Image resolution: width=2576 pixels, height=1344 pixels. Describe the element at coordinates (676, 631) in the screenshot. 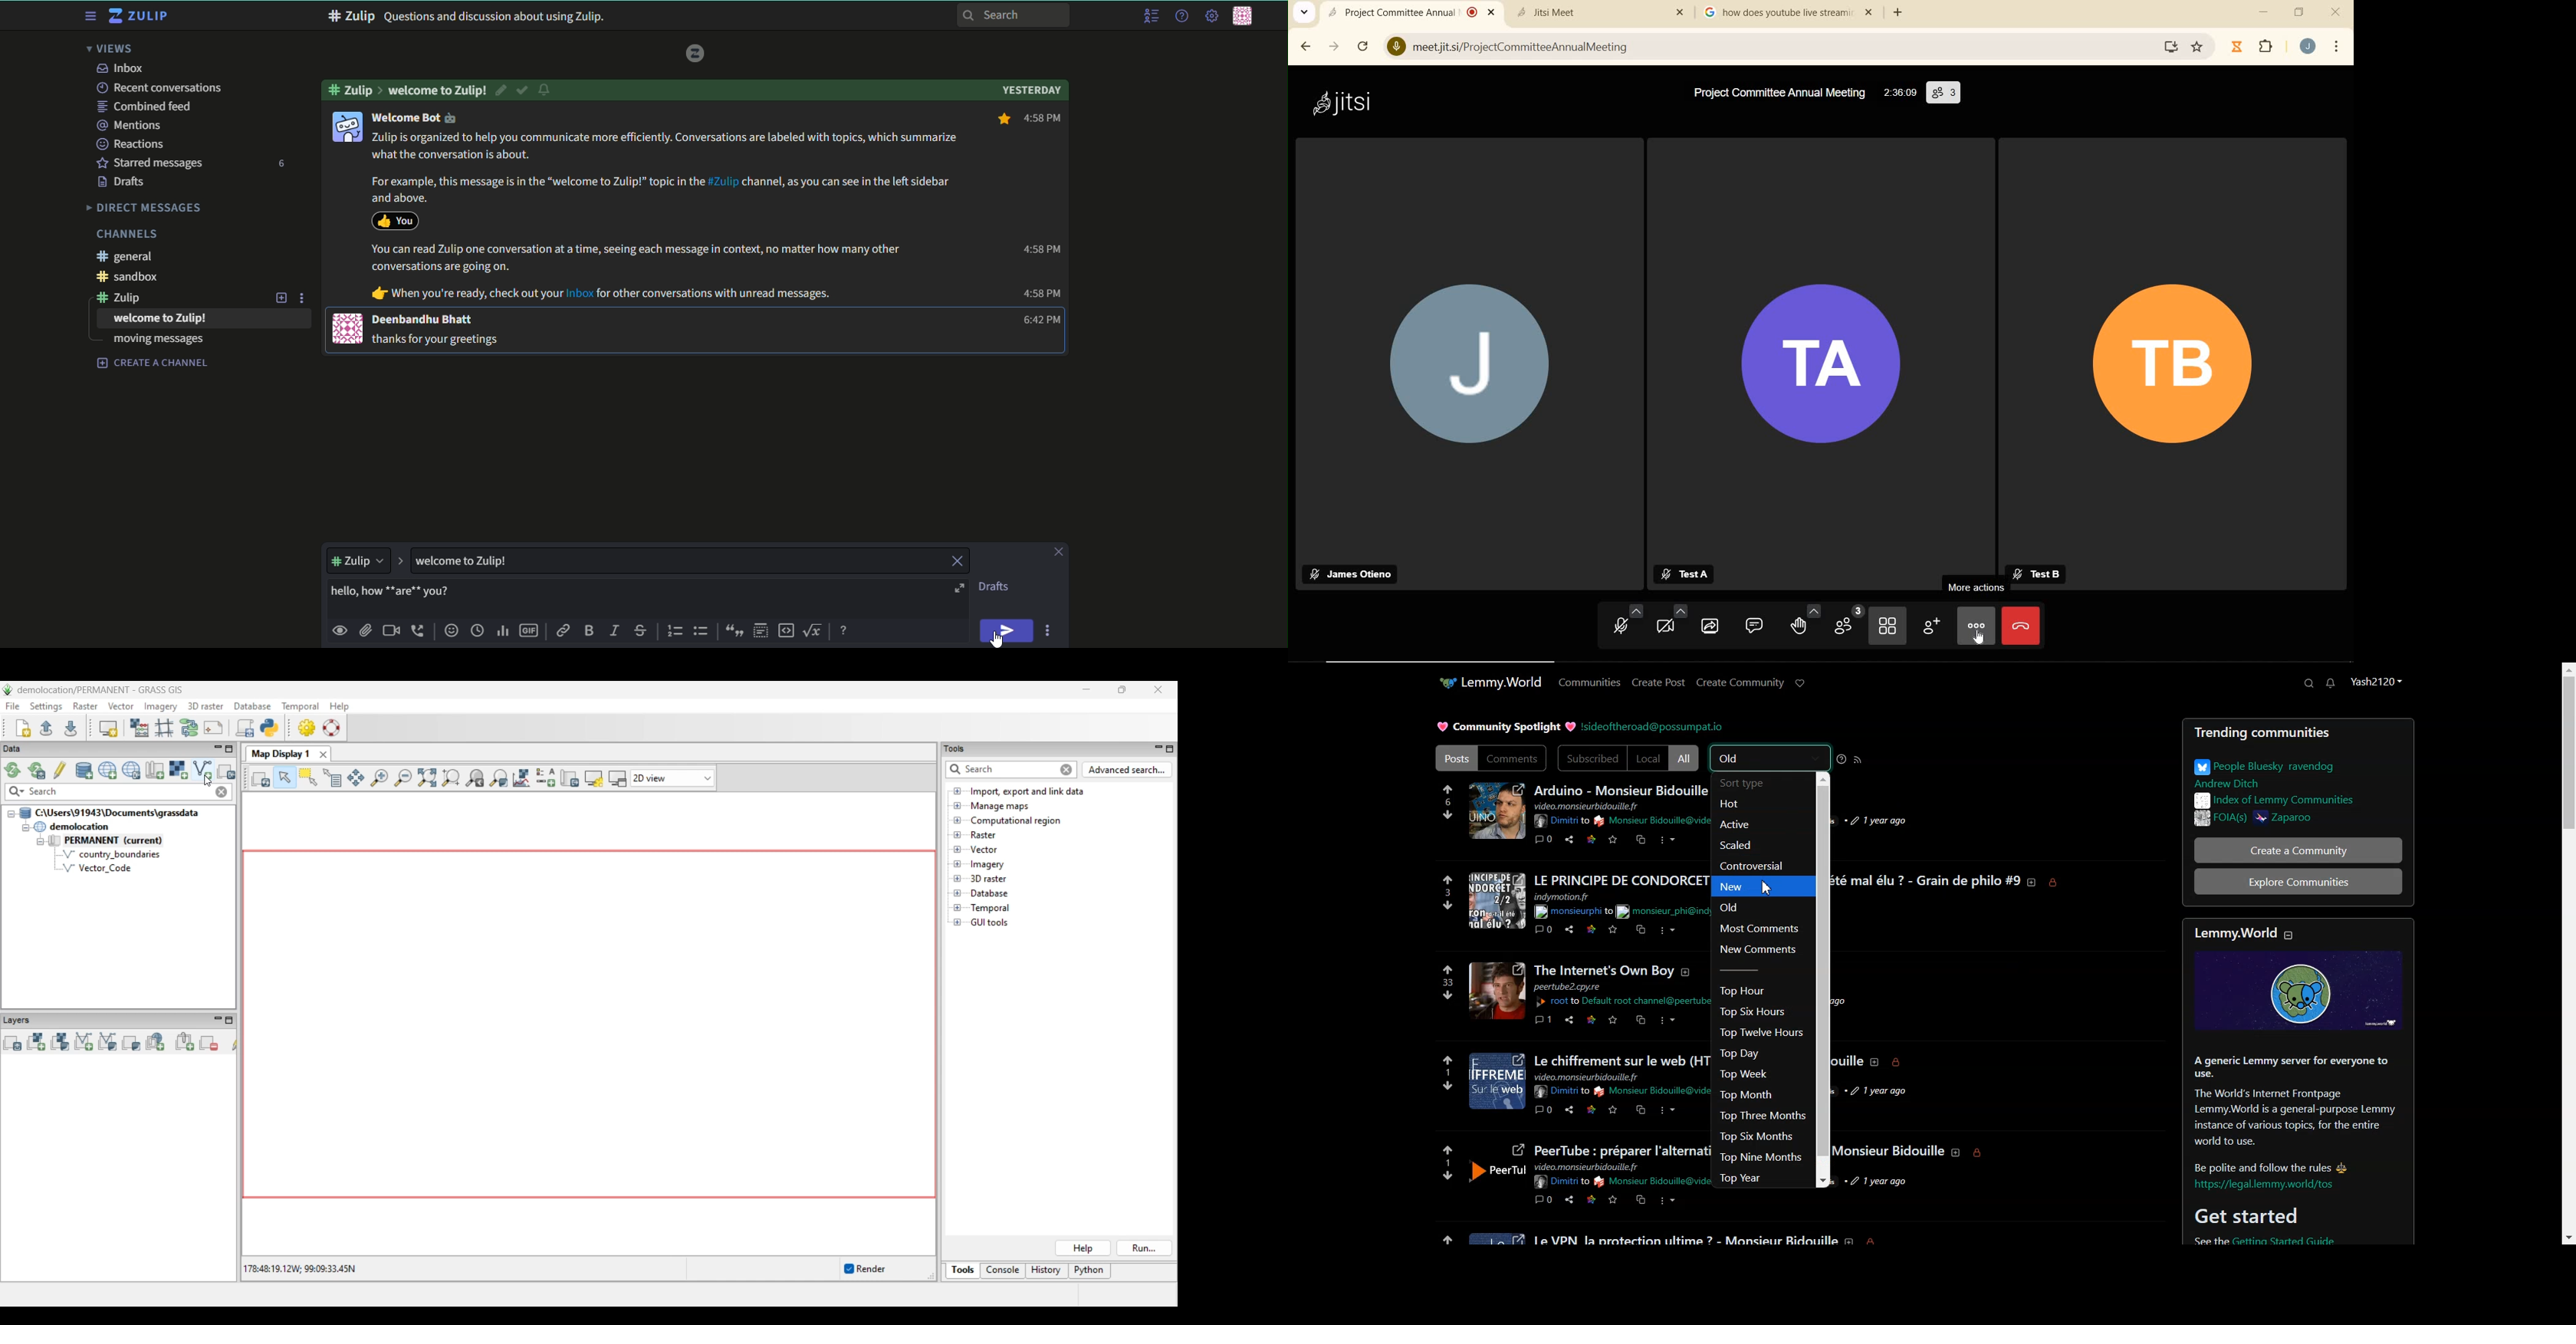

I see `numbered list` at that location.